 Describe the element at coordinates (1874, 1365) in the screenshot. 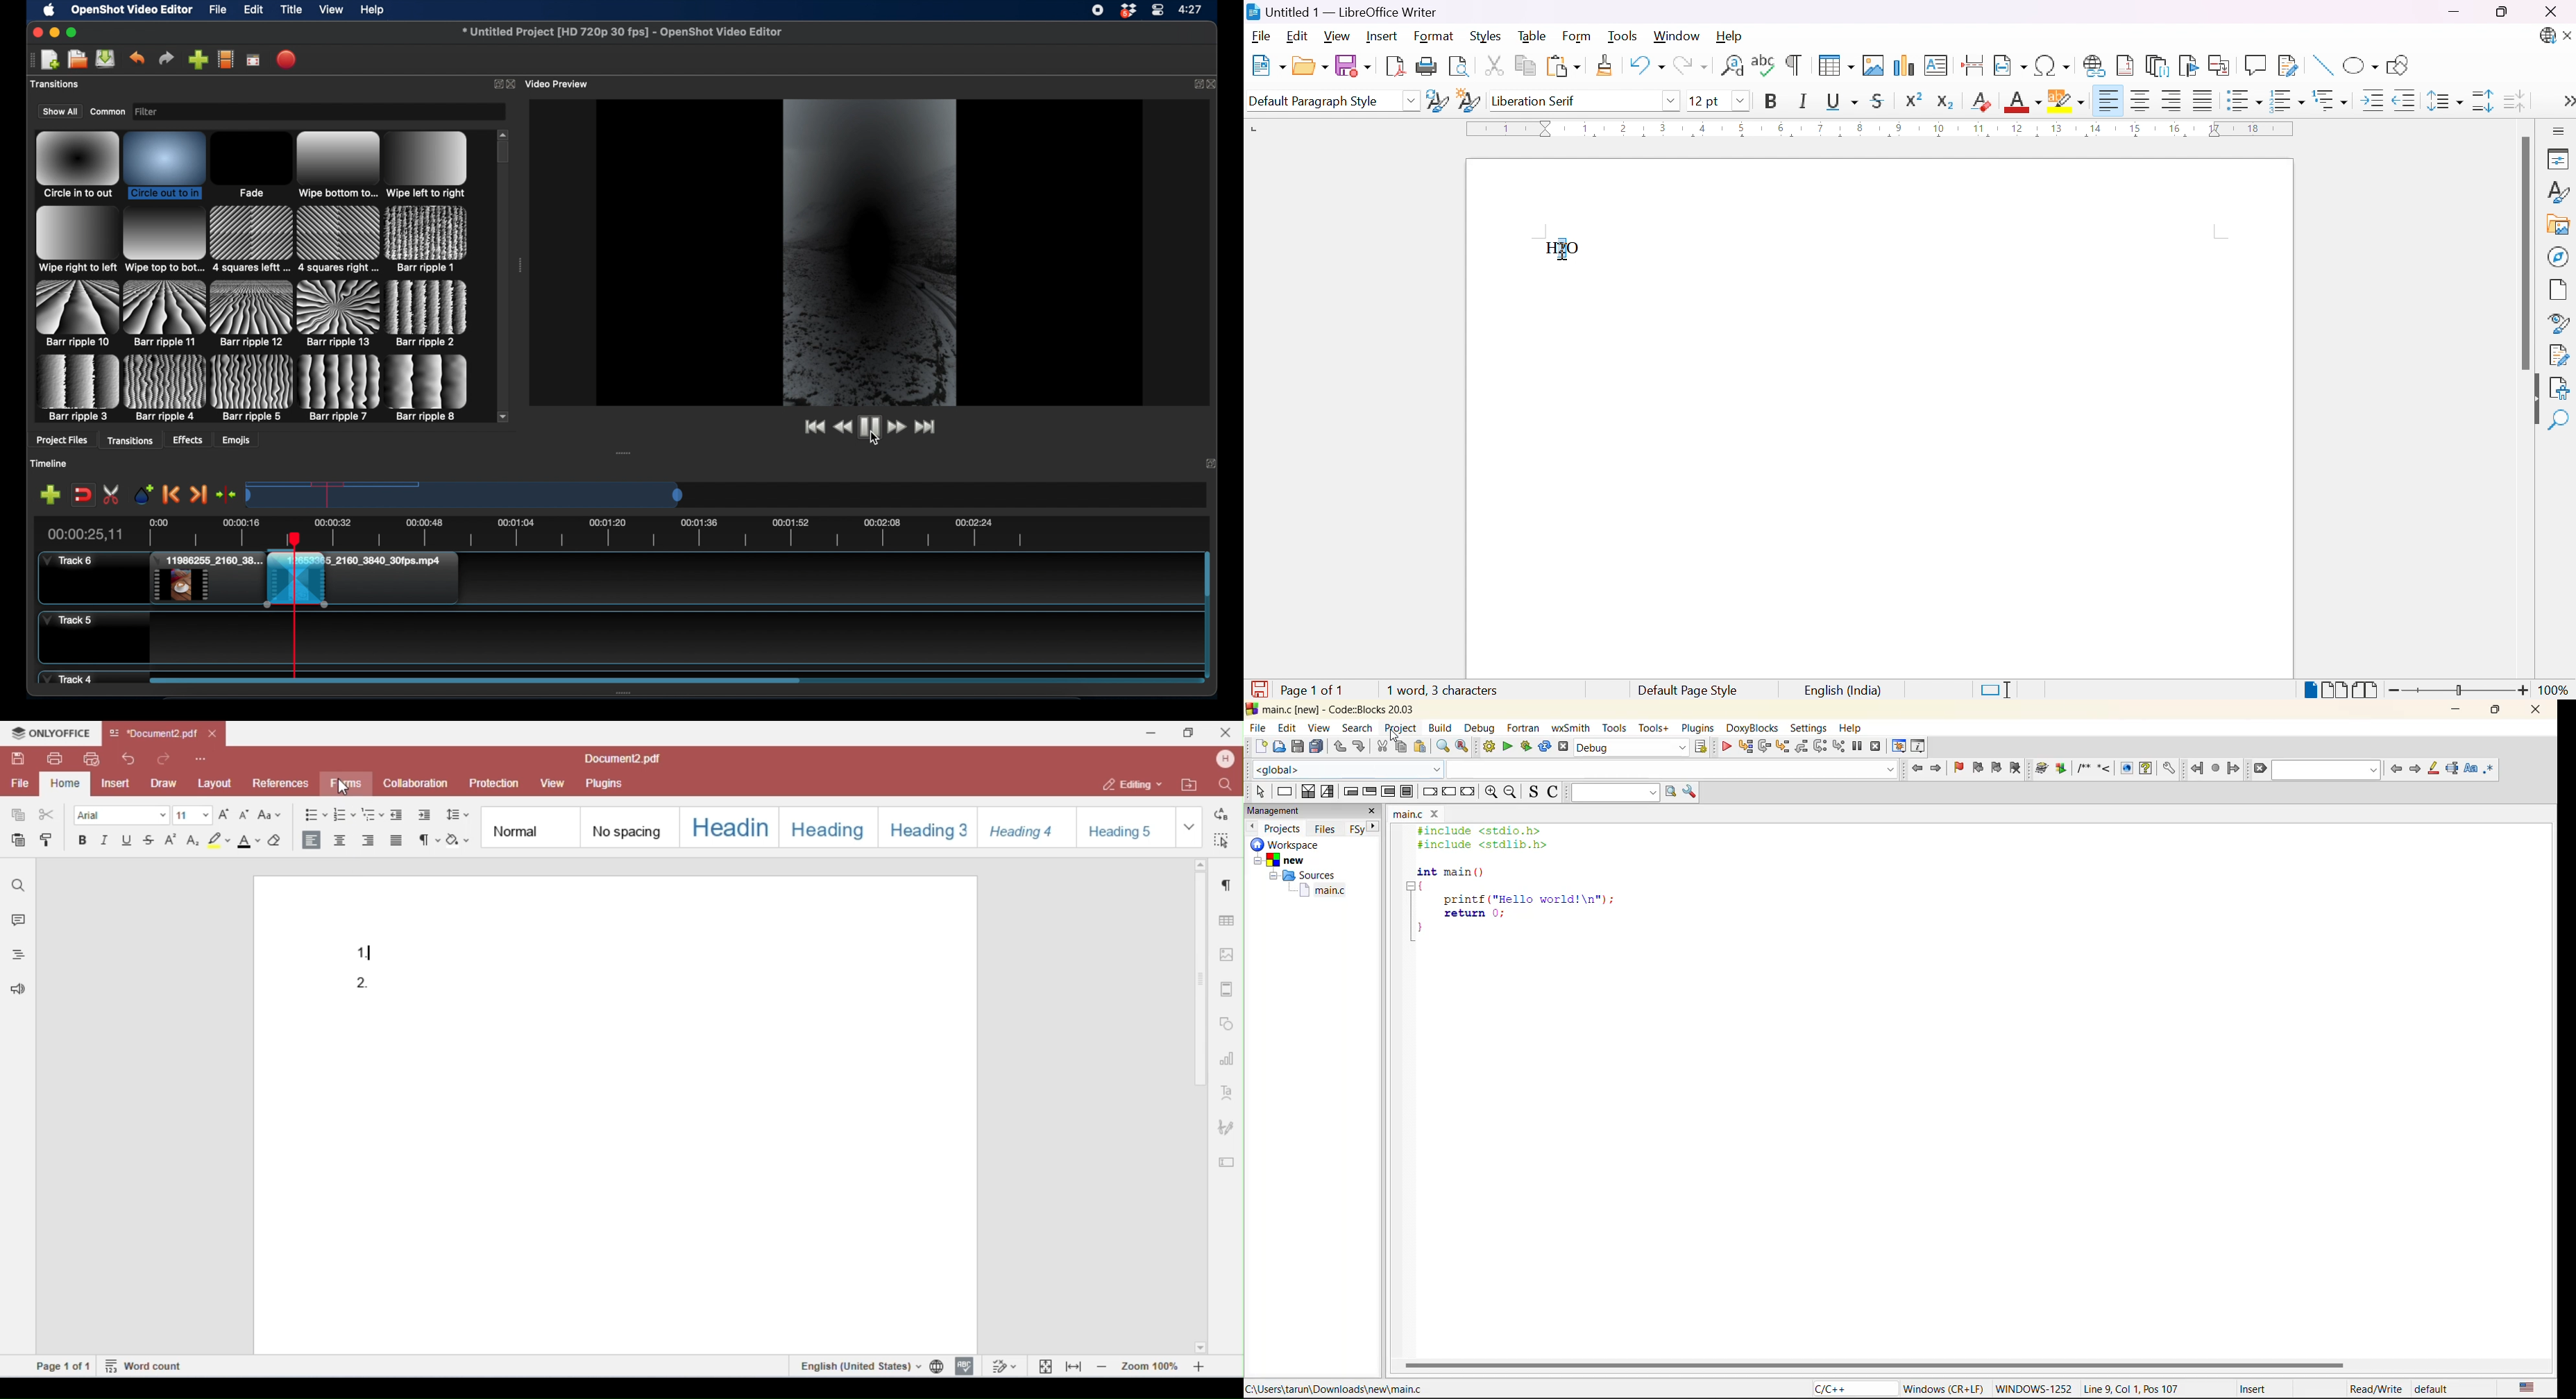

I see `horizontal scroll bar` at that location.